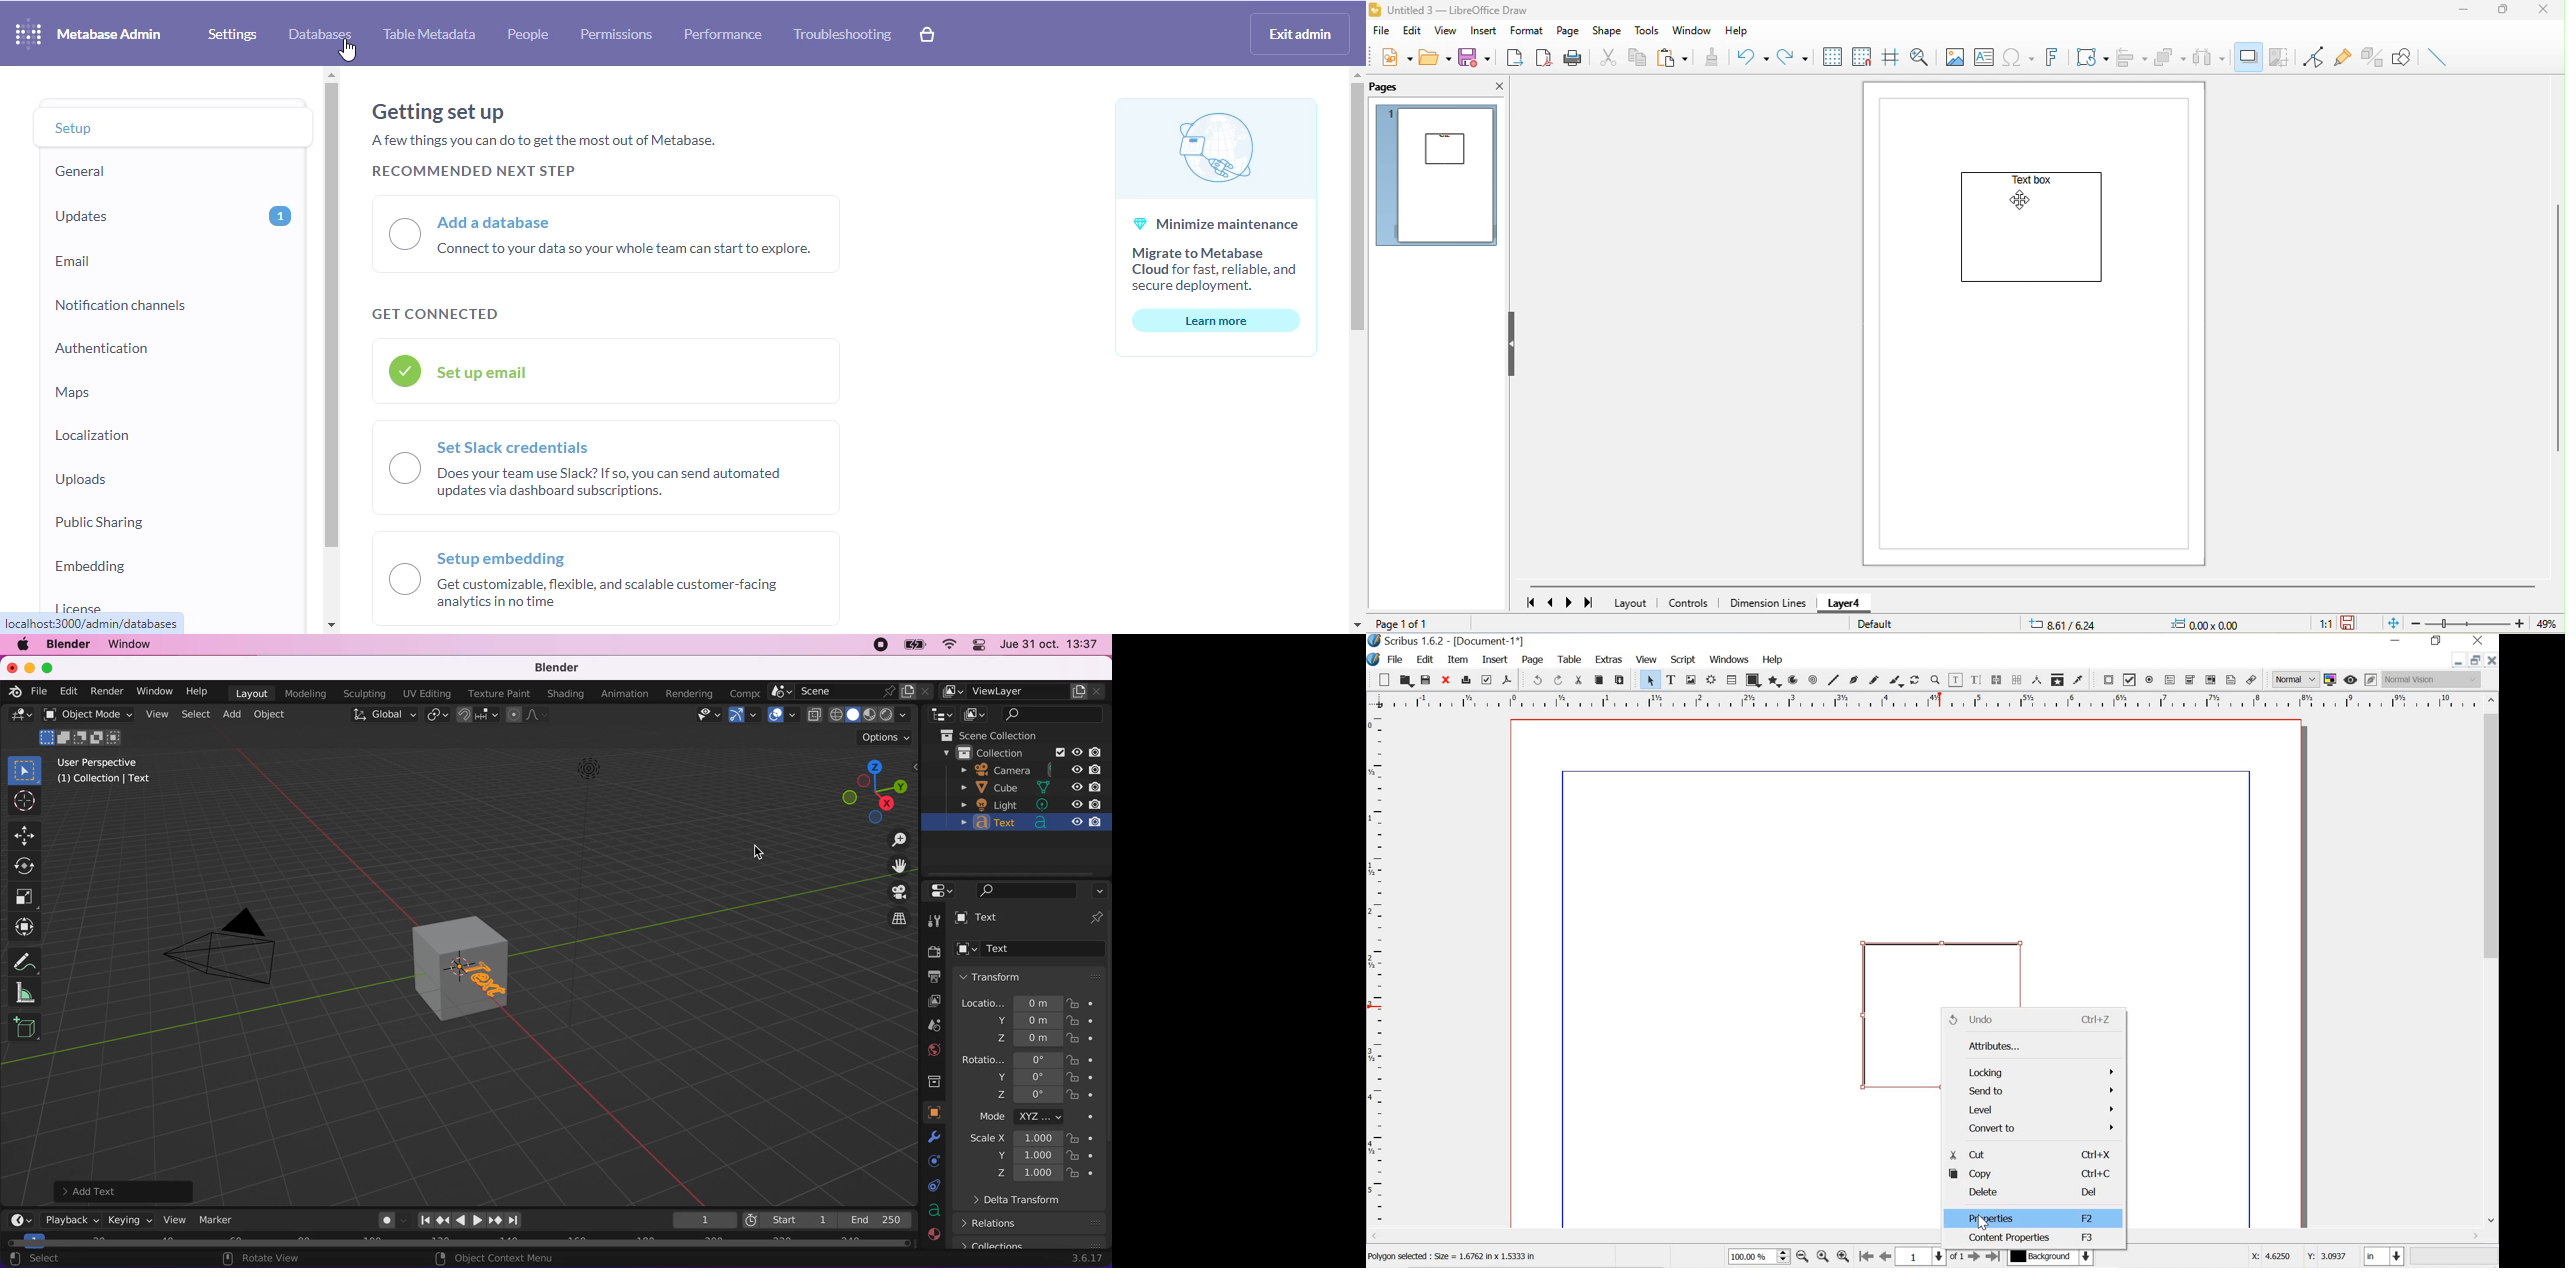  What do you see at coordinates (1301, 34) in the screenshot?
I see `exit admin` at bounding box center [1301, 34].